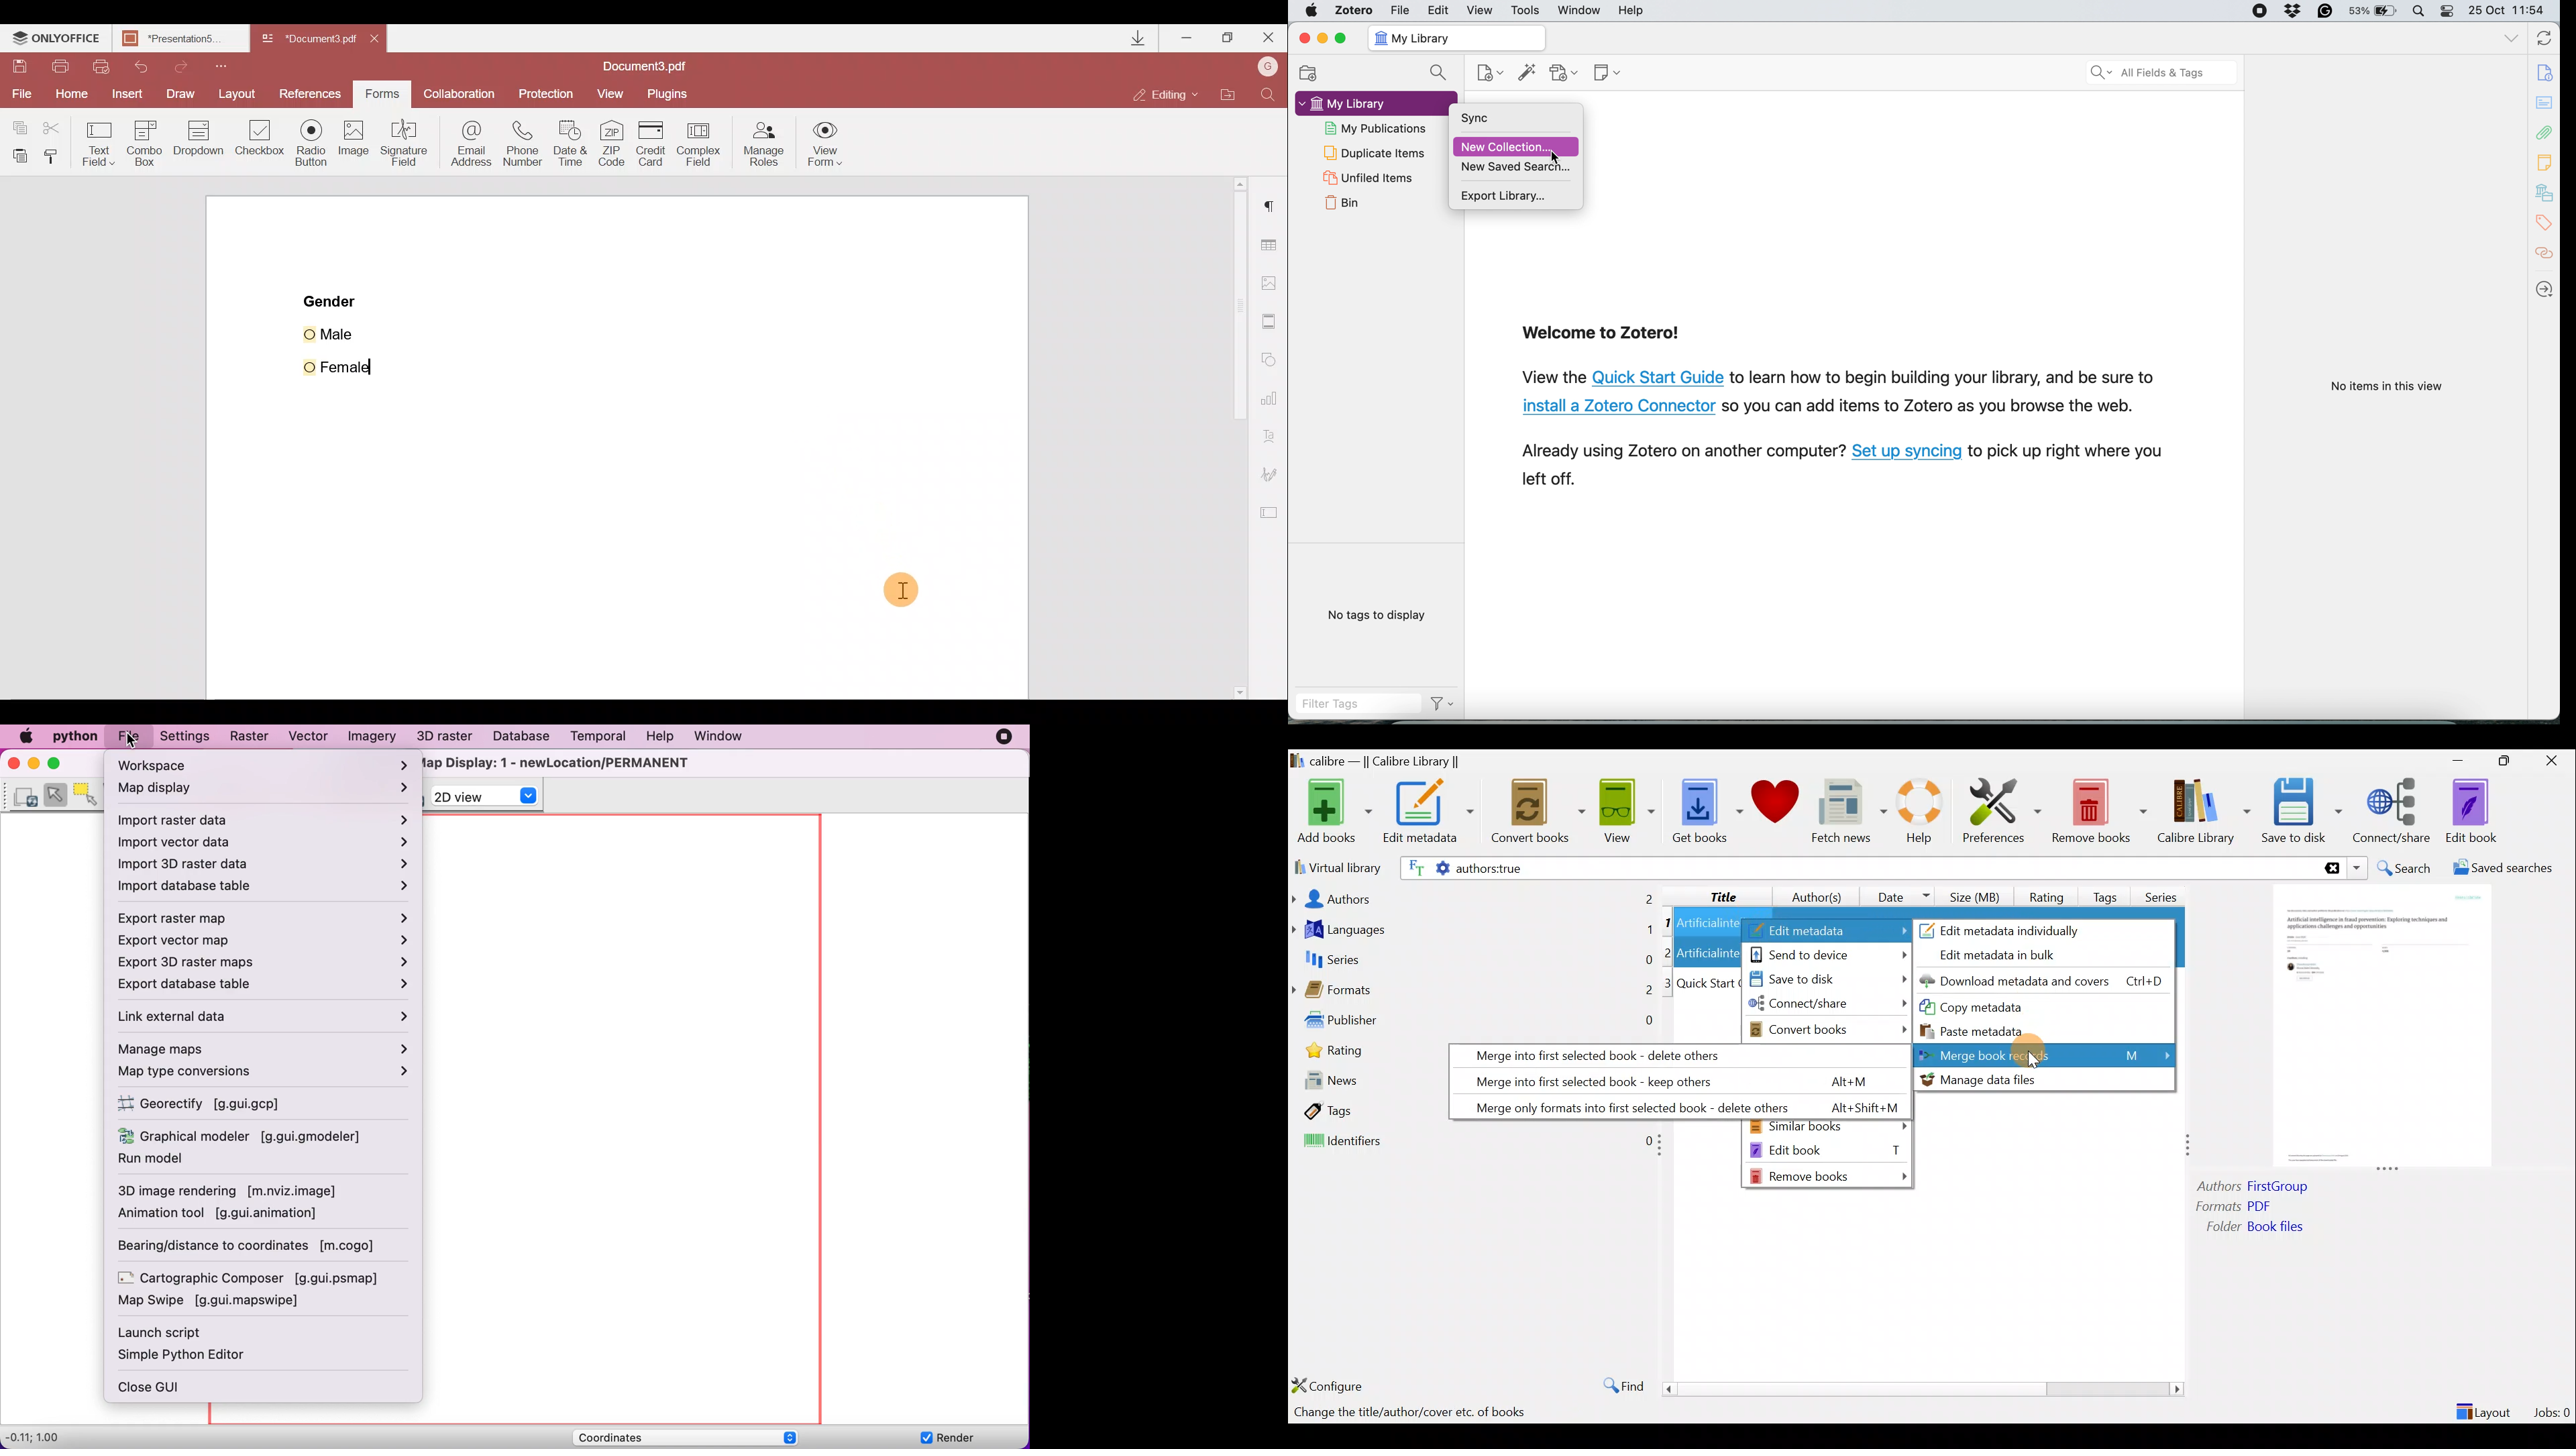 This screenshot has width=2576, height=1456. I want to click on 25 Oct 11:54, so click(2513, 10).